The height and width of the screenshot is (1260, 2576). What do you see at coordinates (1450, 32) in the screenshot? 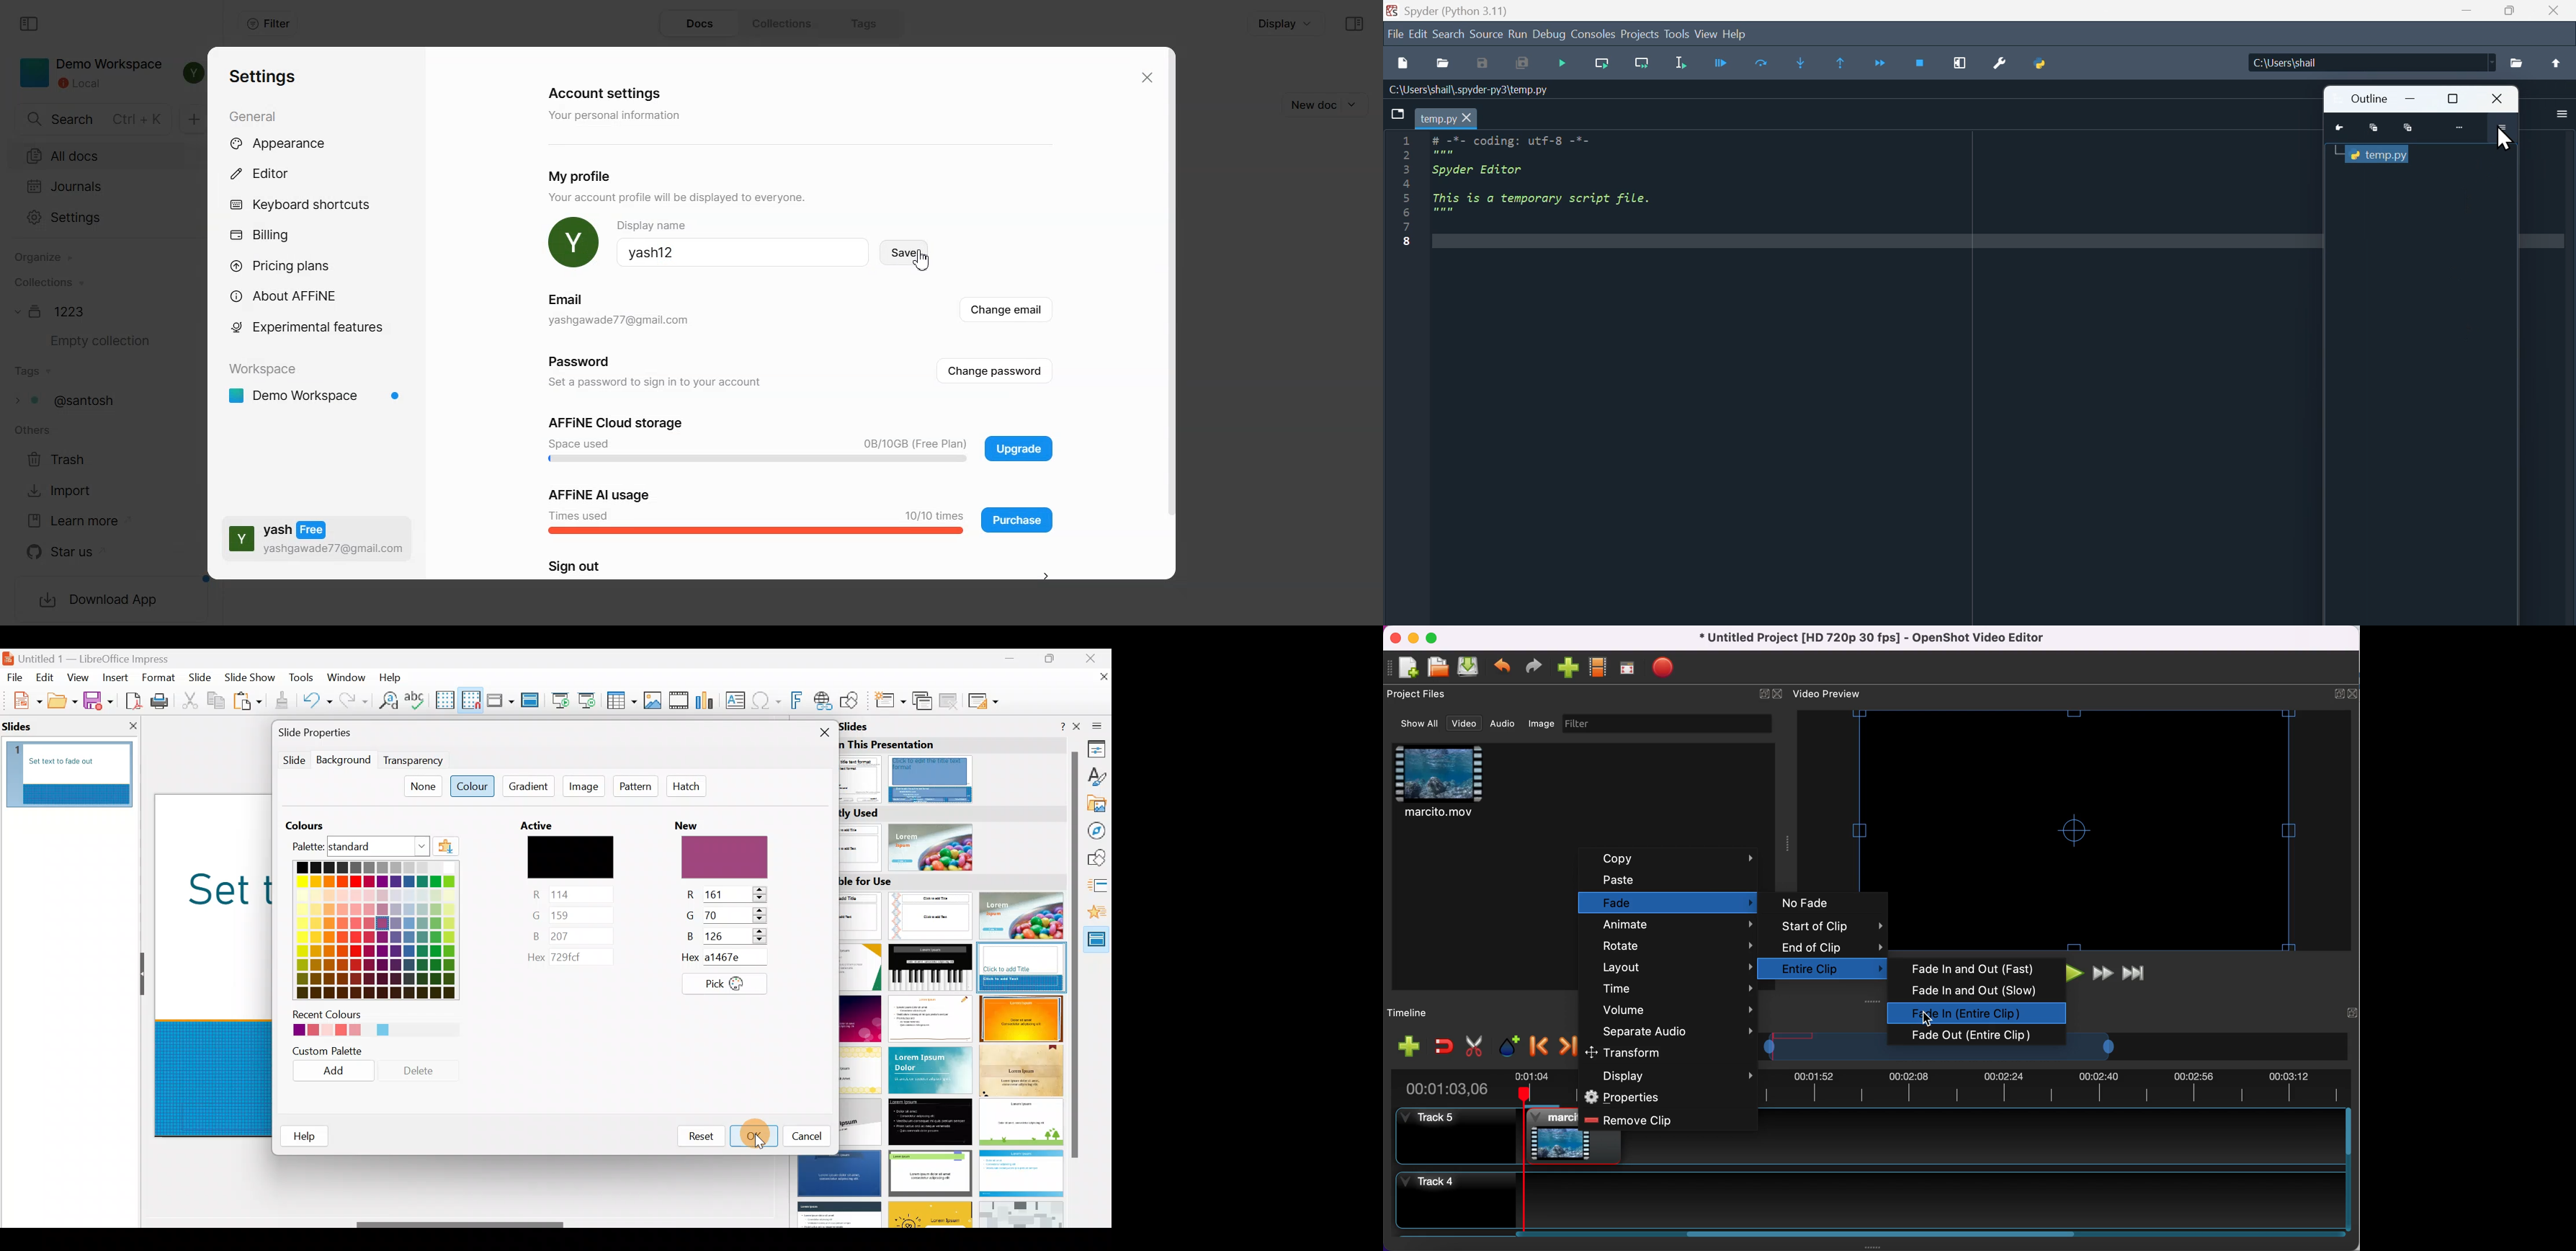
I see `Search` at bounding box center [1450, 32].